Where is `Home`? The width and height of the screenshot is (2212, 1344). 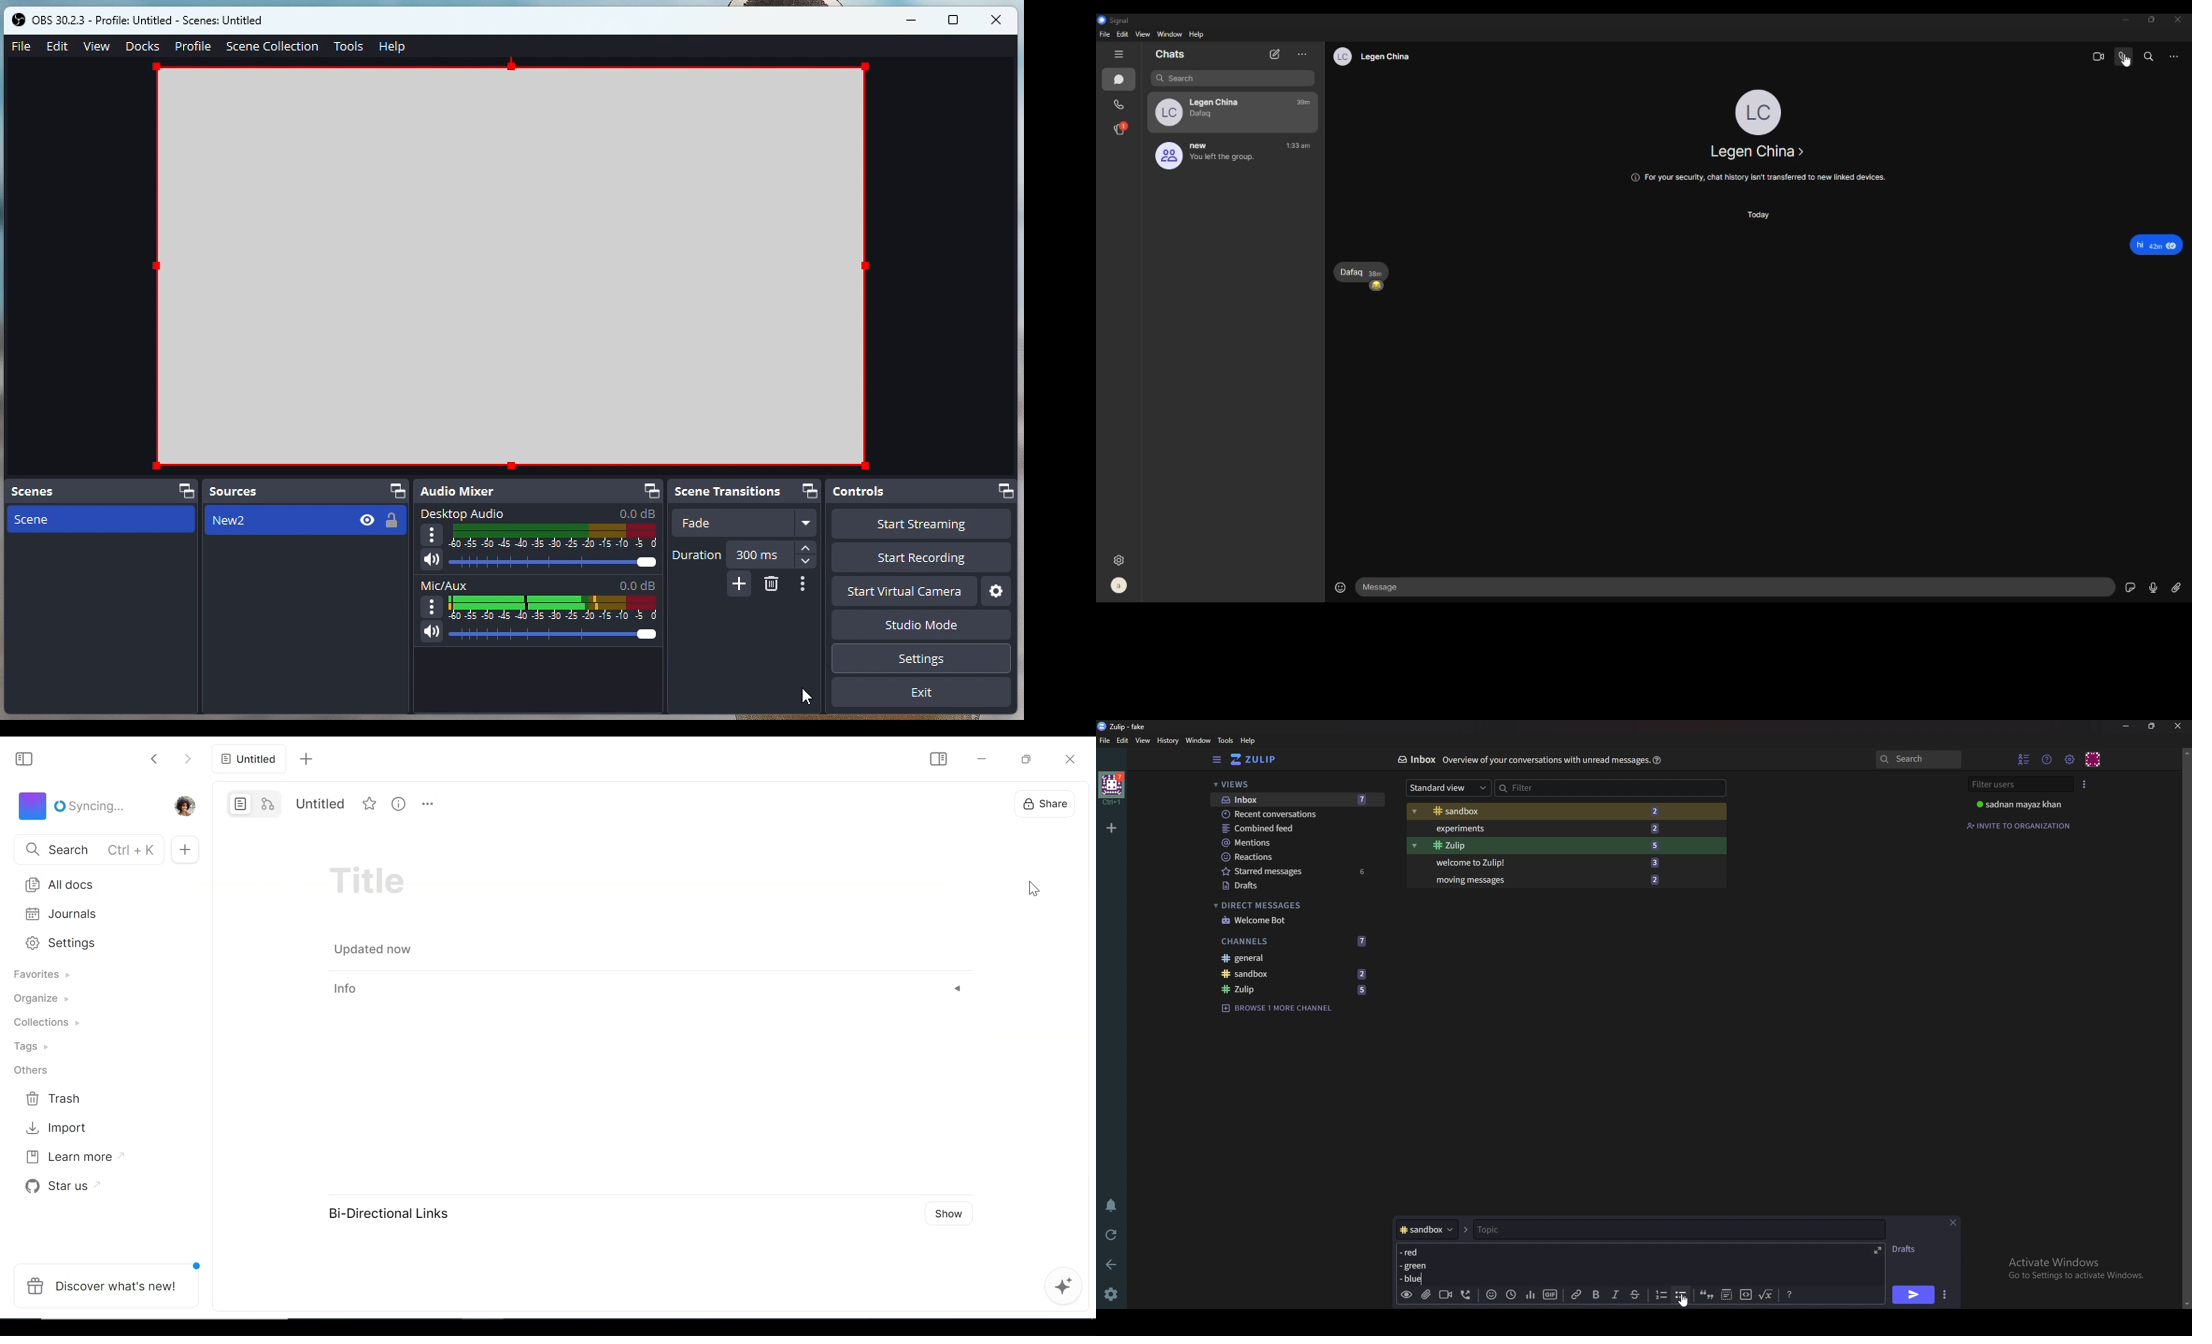 Home is located at coordinates (1113, 788).